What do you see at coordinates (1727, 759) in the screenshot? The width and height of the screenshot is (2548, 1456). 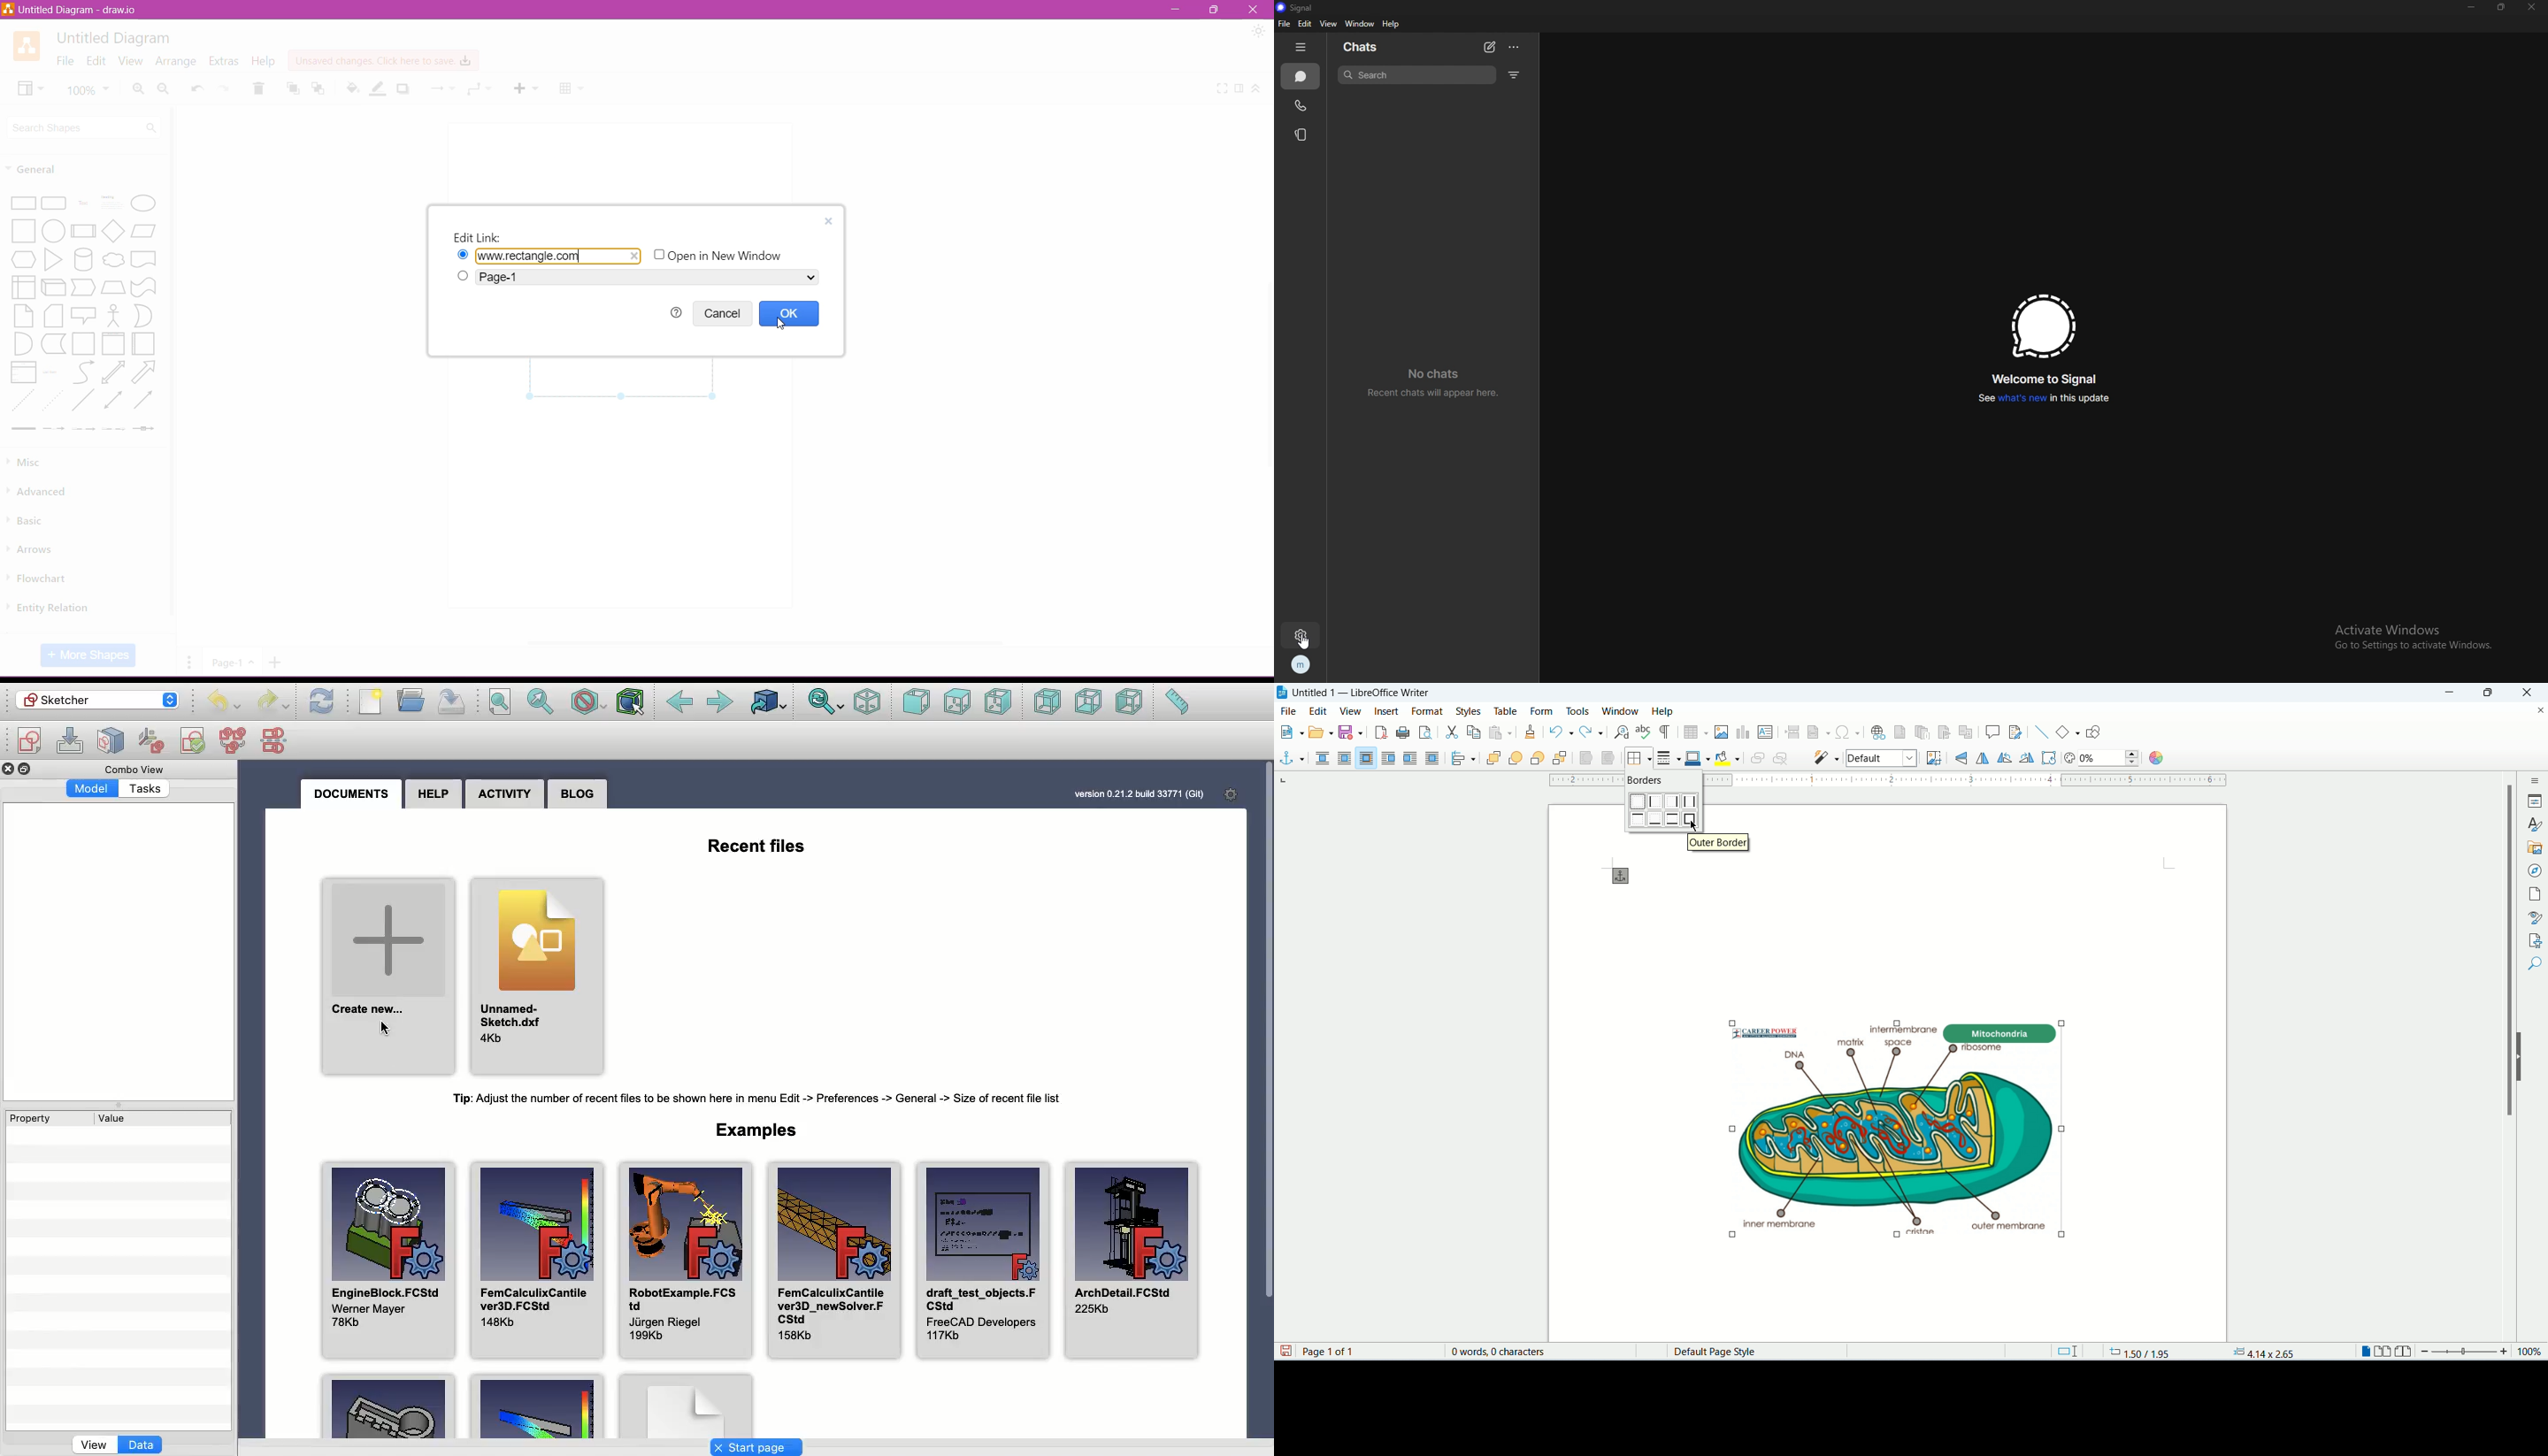 I see `background color` at bounding box center [1727, 759].